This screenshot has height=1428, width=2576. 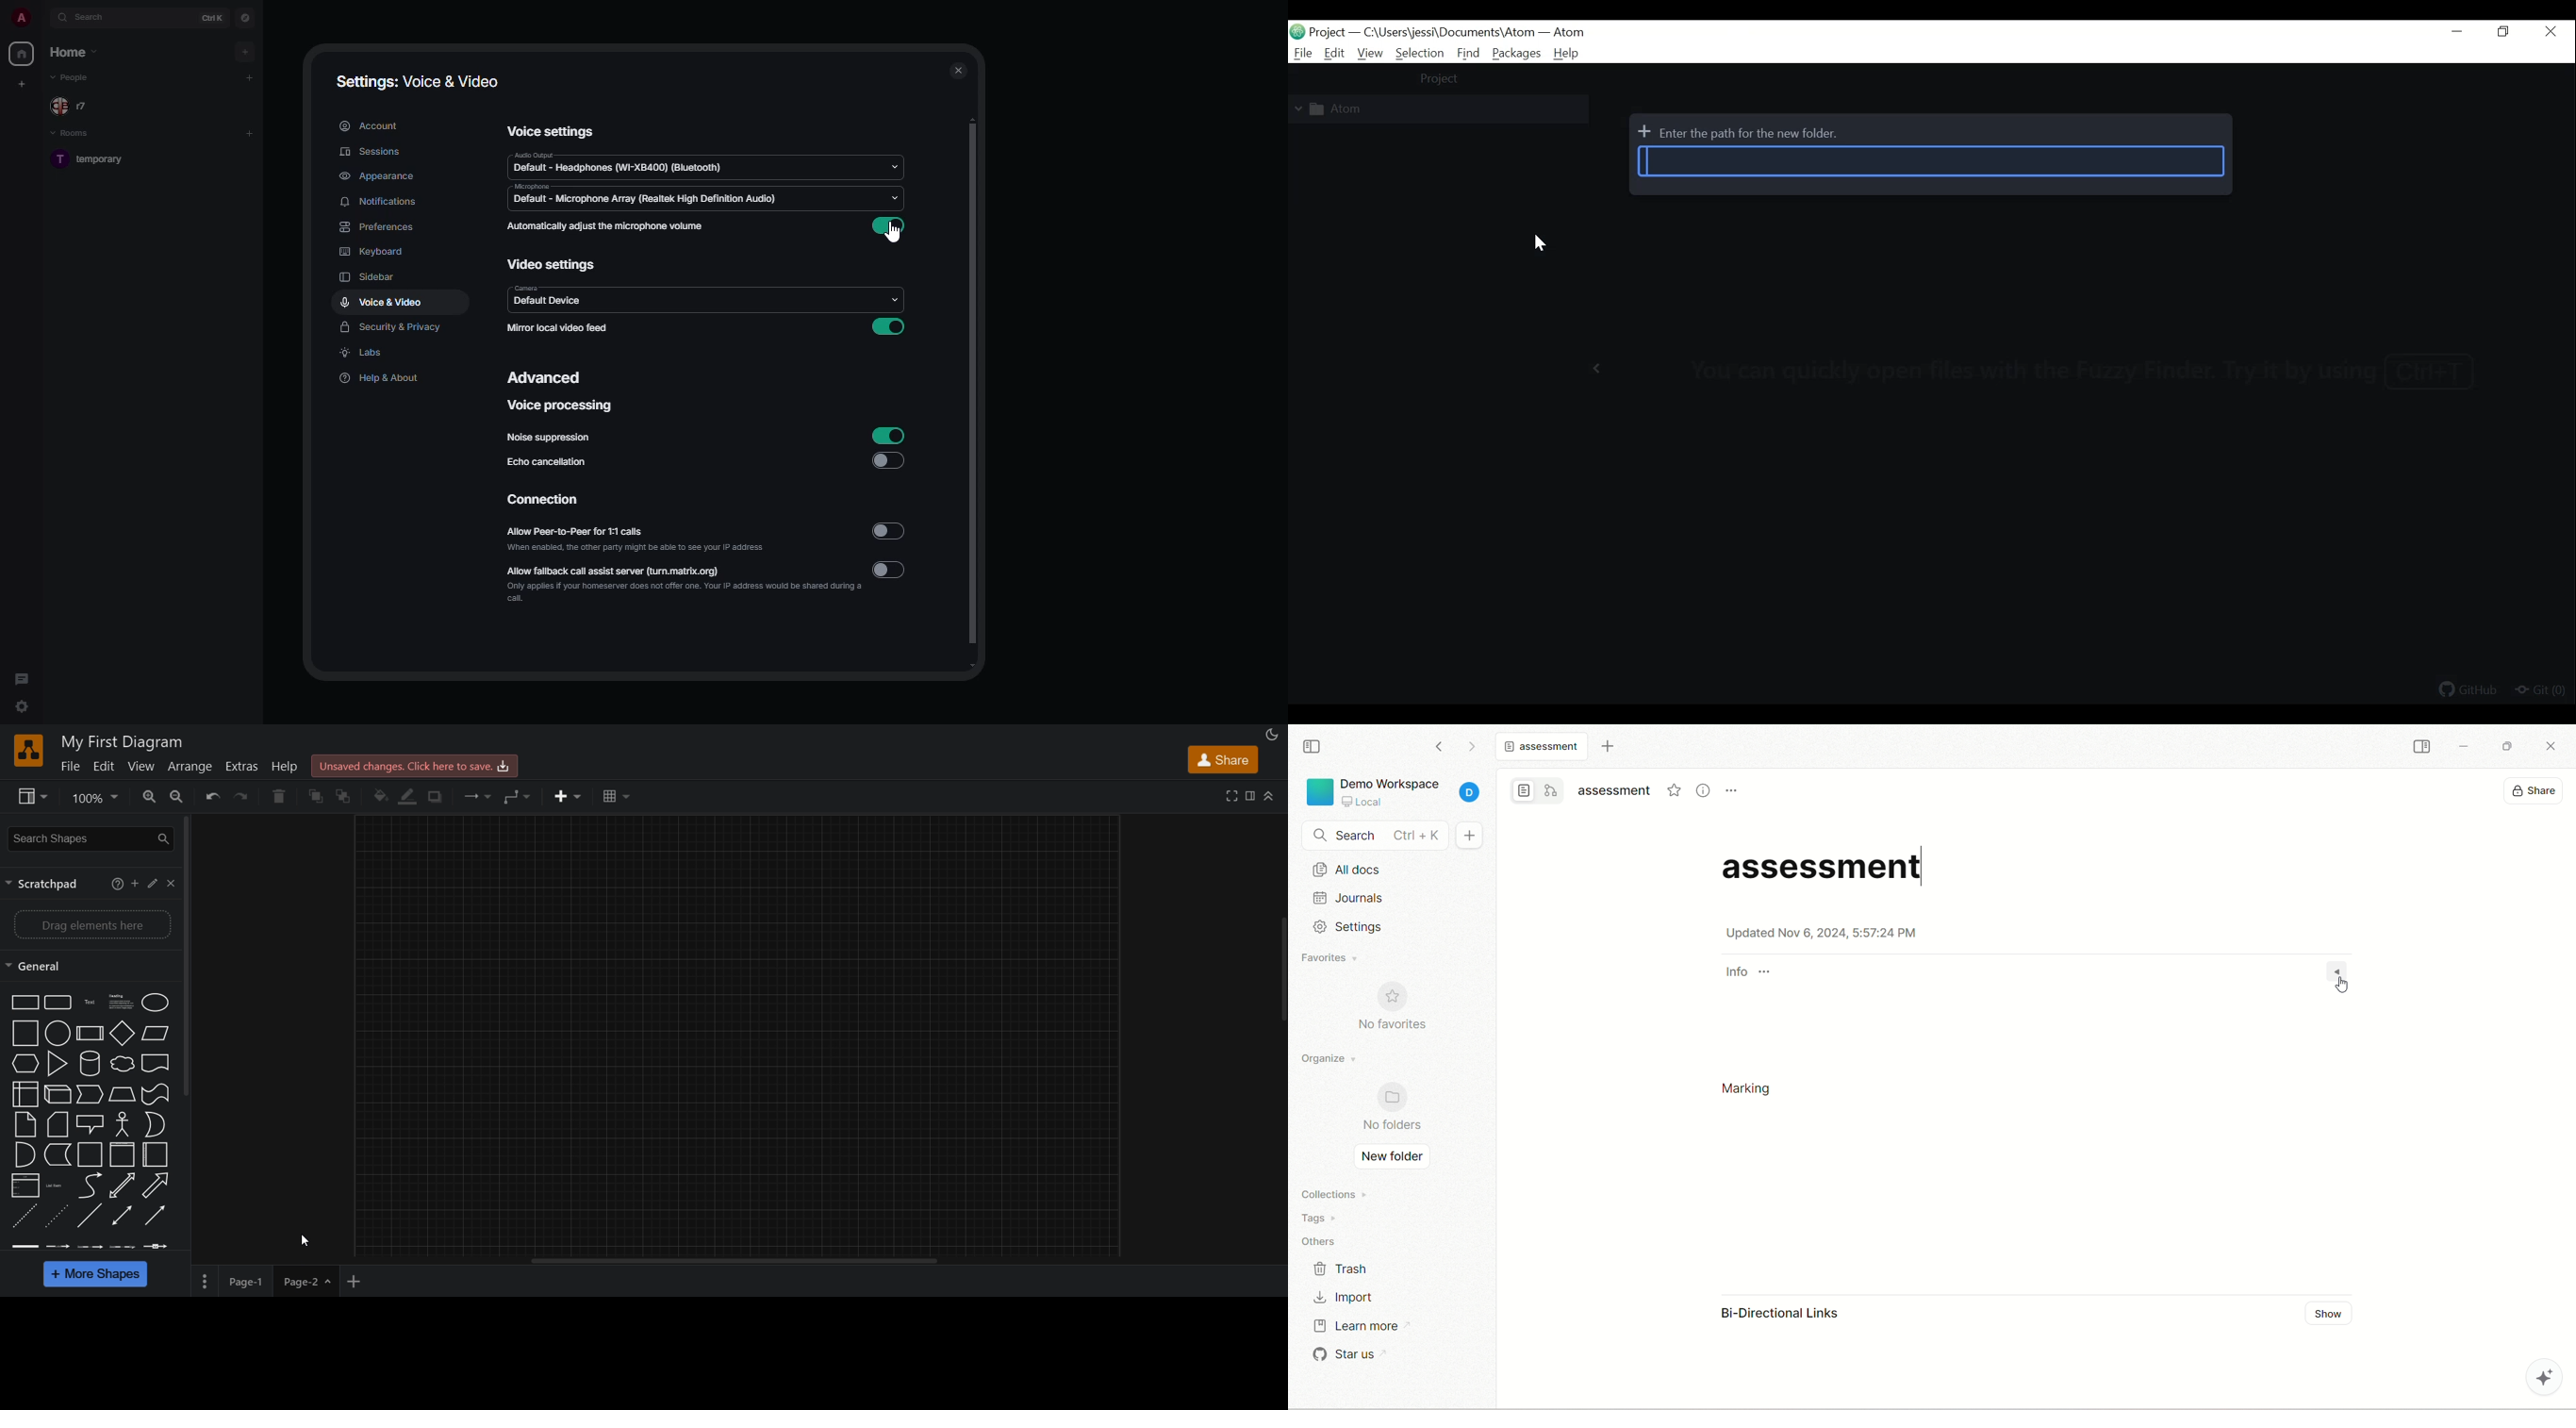 I want to click on undo , so click(x=214, y=797).